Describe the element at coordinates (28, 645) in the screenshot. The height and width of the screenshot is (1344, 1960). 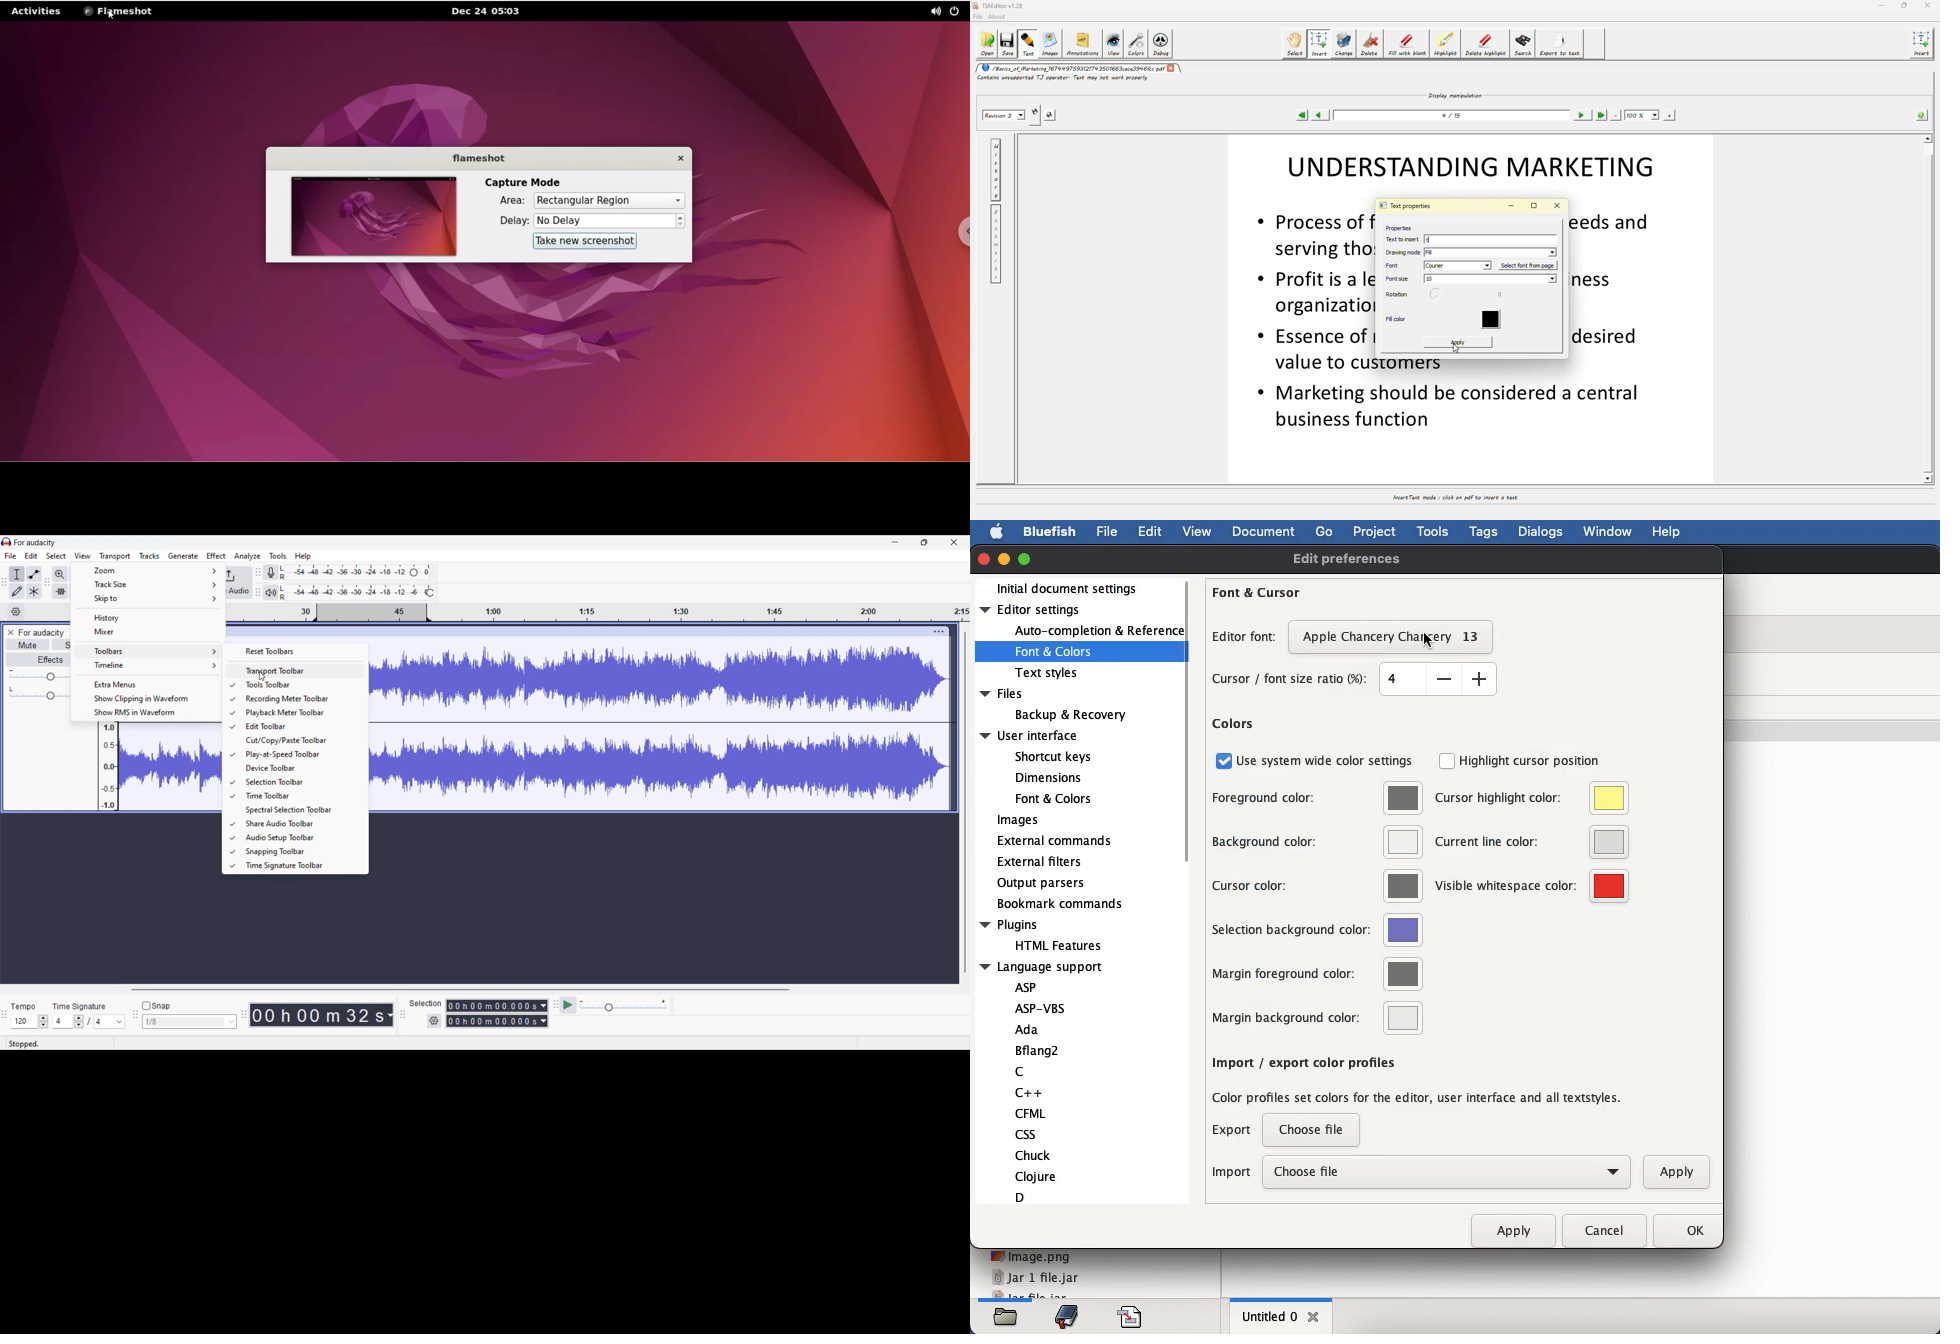
I see `Mute` at that location.